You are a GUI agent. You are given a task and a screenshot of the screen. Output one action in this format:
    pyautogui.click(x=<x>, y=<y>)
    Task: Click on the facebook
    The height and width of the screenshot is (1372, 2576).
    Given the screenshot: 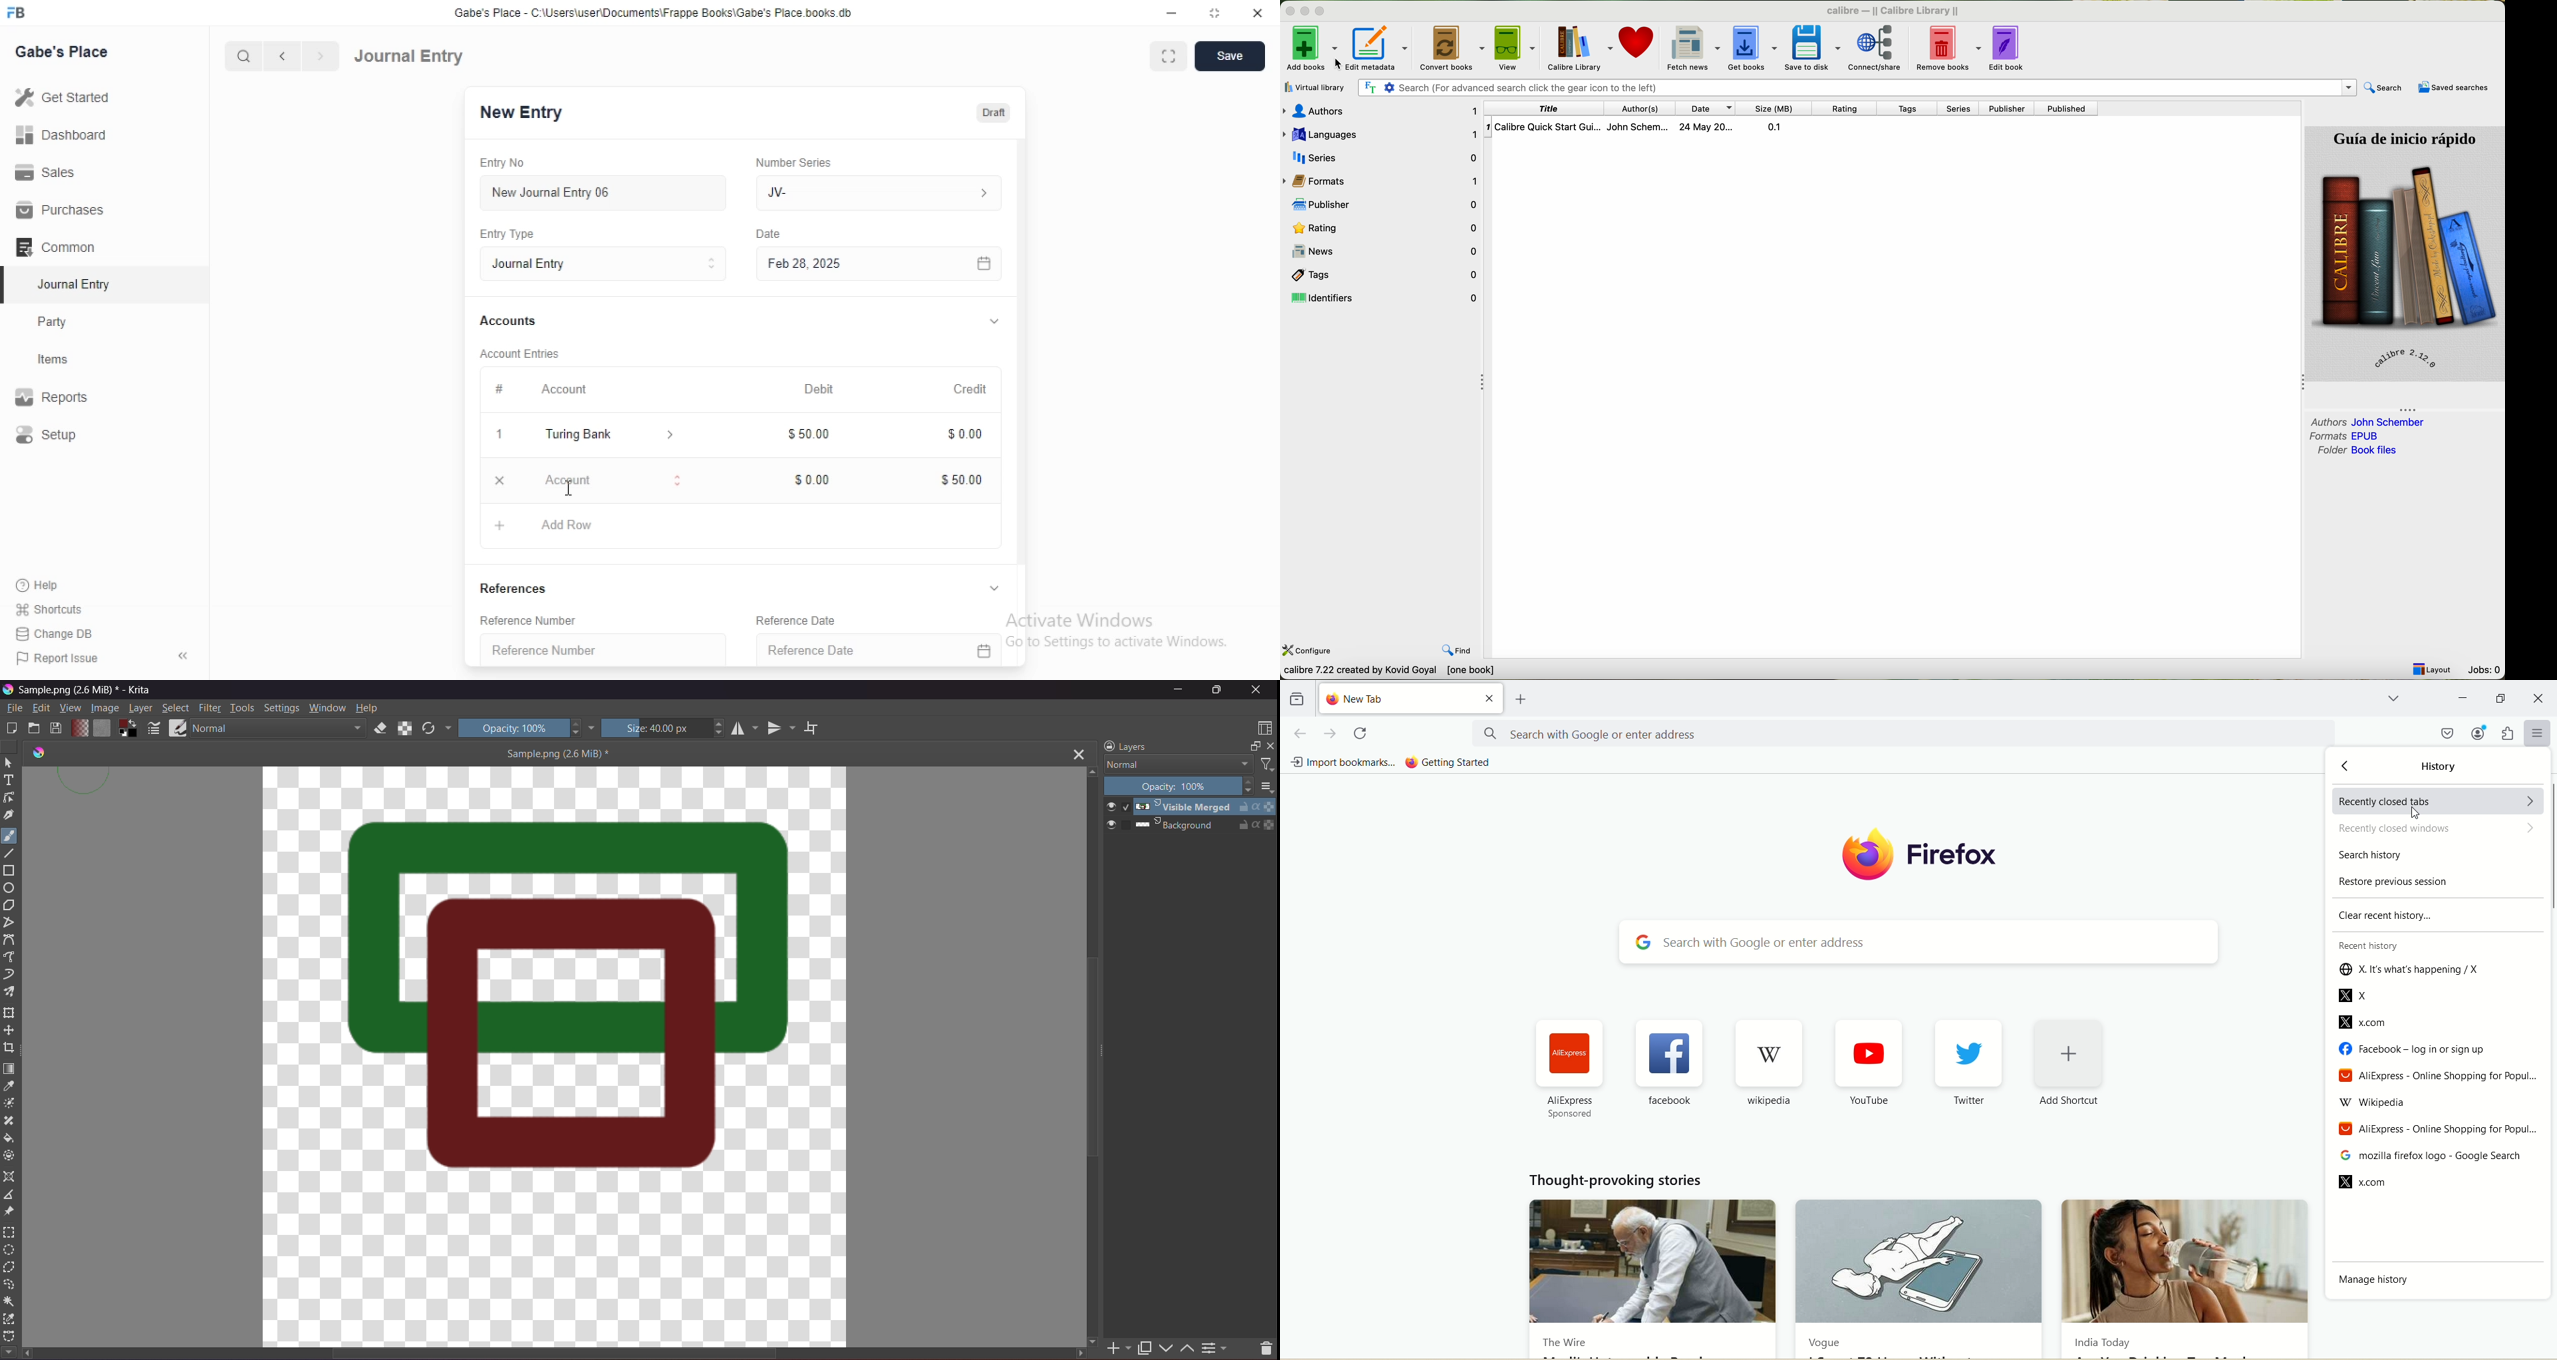 What is the action you would take?
    pyautogui.click(x=2440, y=1050)
    